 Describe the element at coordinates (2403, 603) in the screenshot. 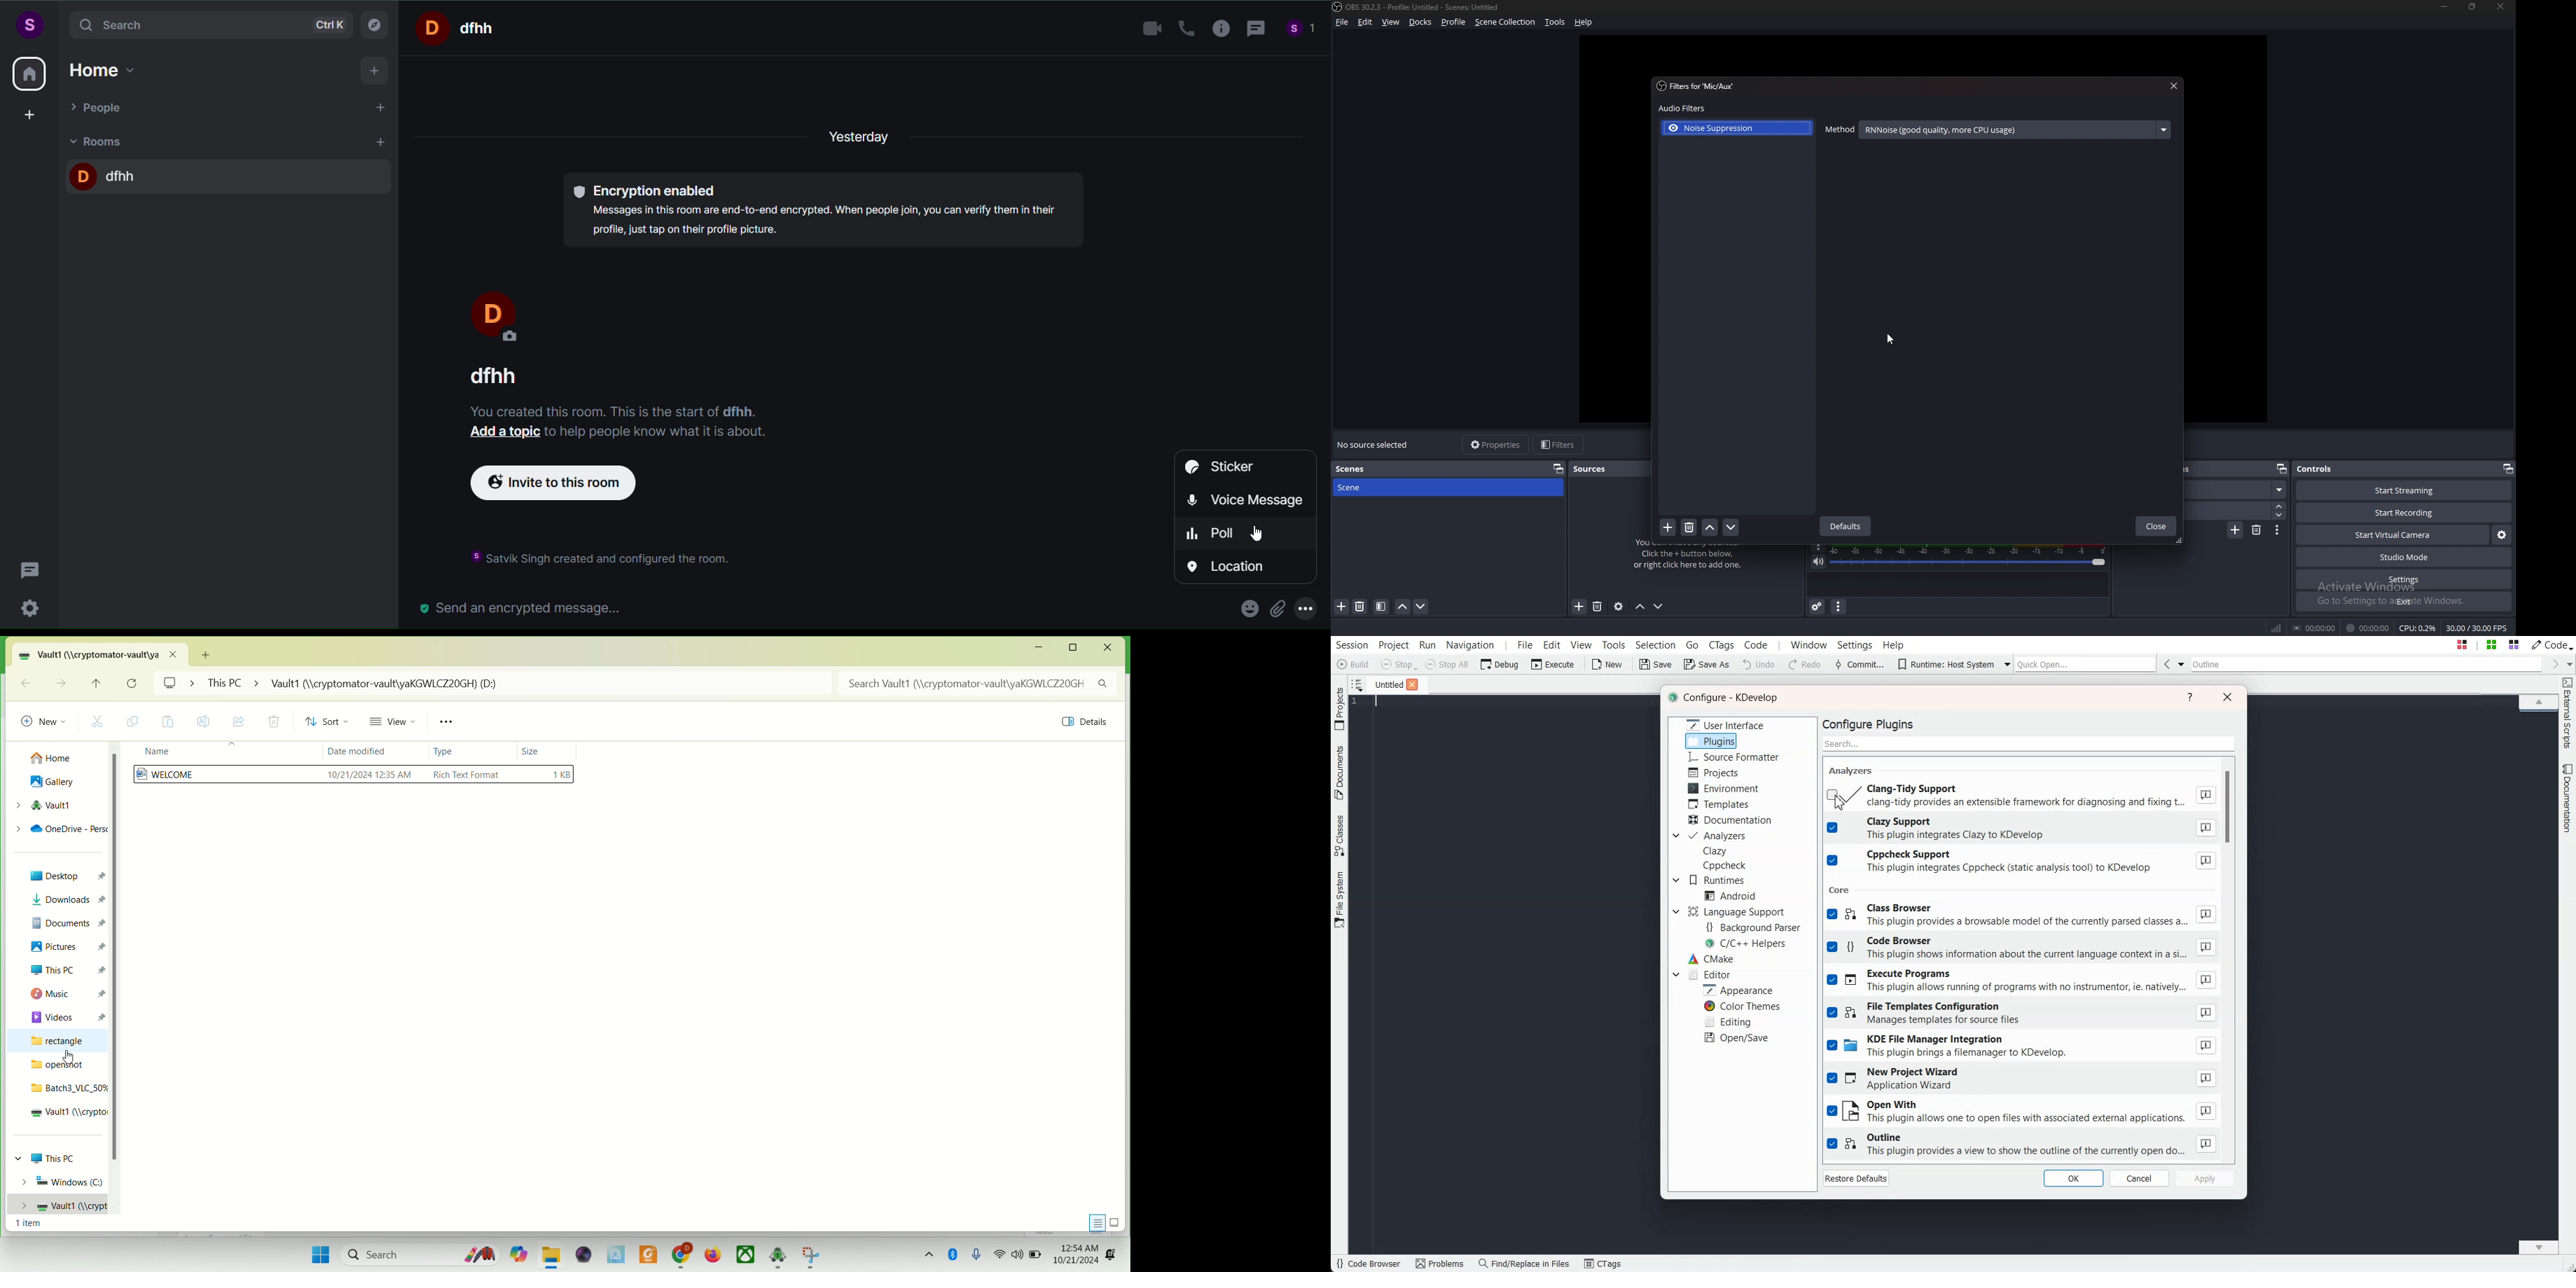

I see `exit` at that location.